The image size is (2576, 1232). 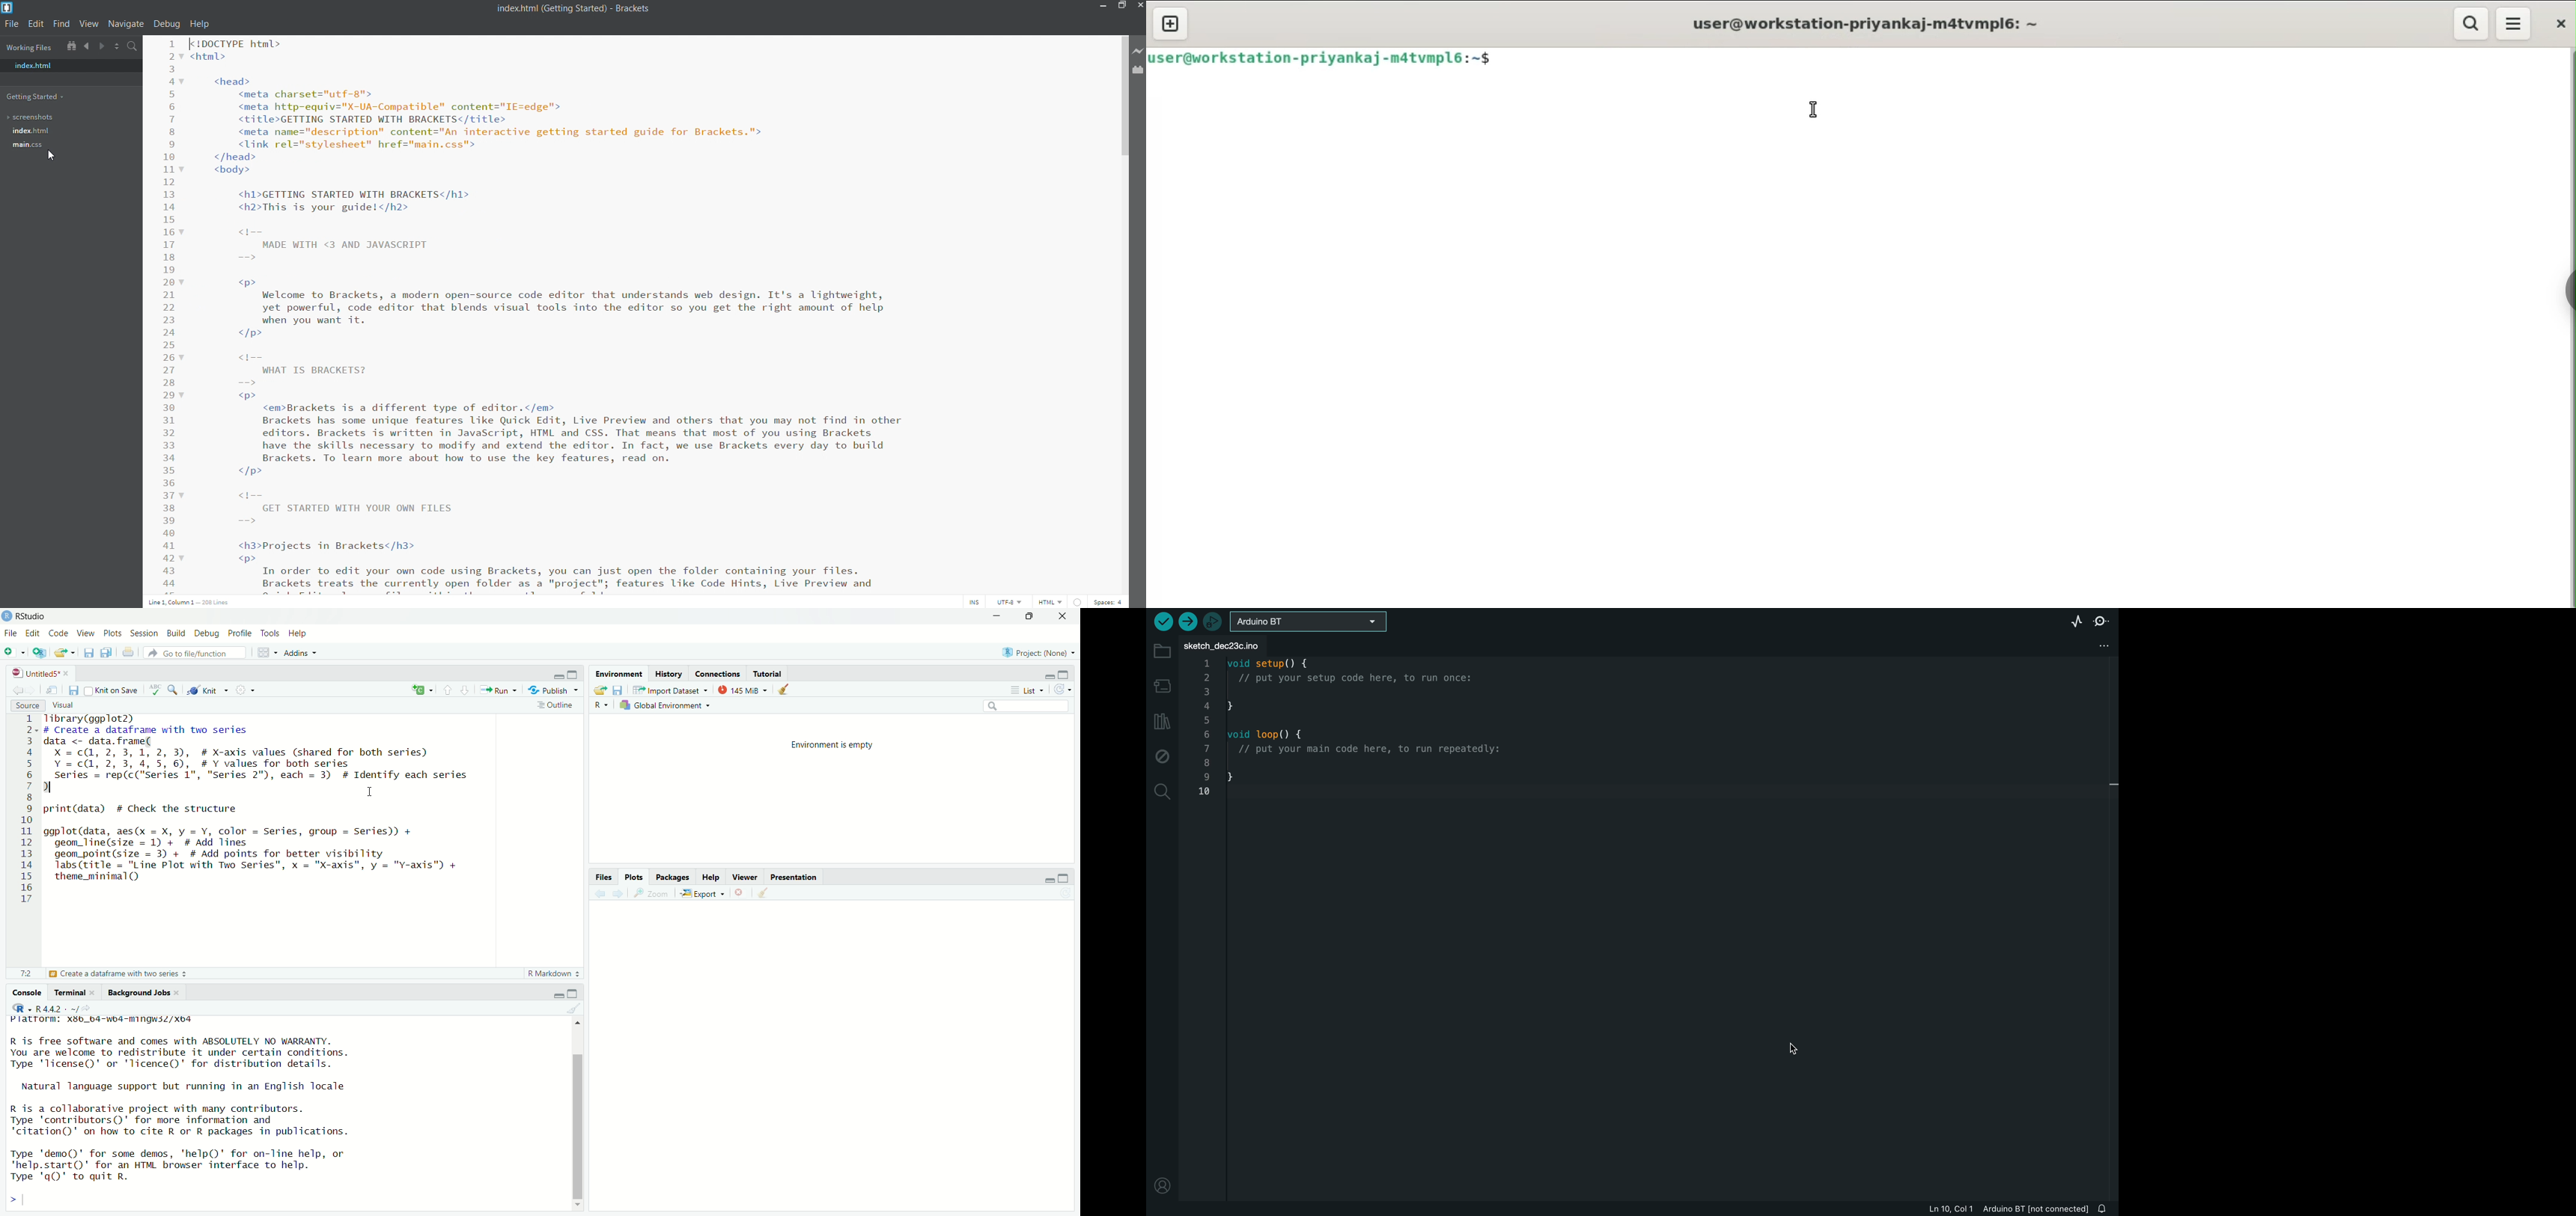 I want to click on Go to previous section/chunk, so click(x=448, y=690).